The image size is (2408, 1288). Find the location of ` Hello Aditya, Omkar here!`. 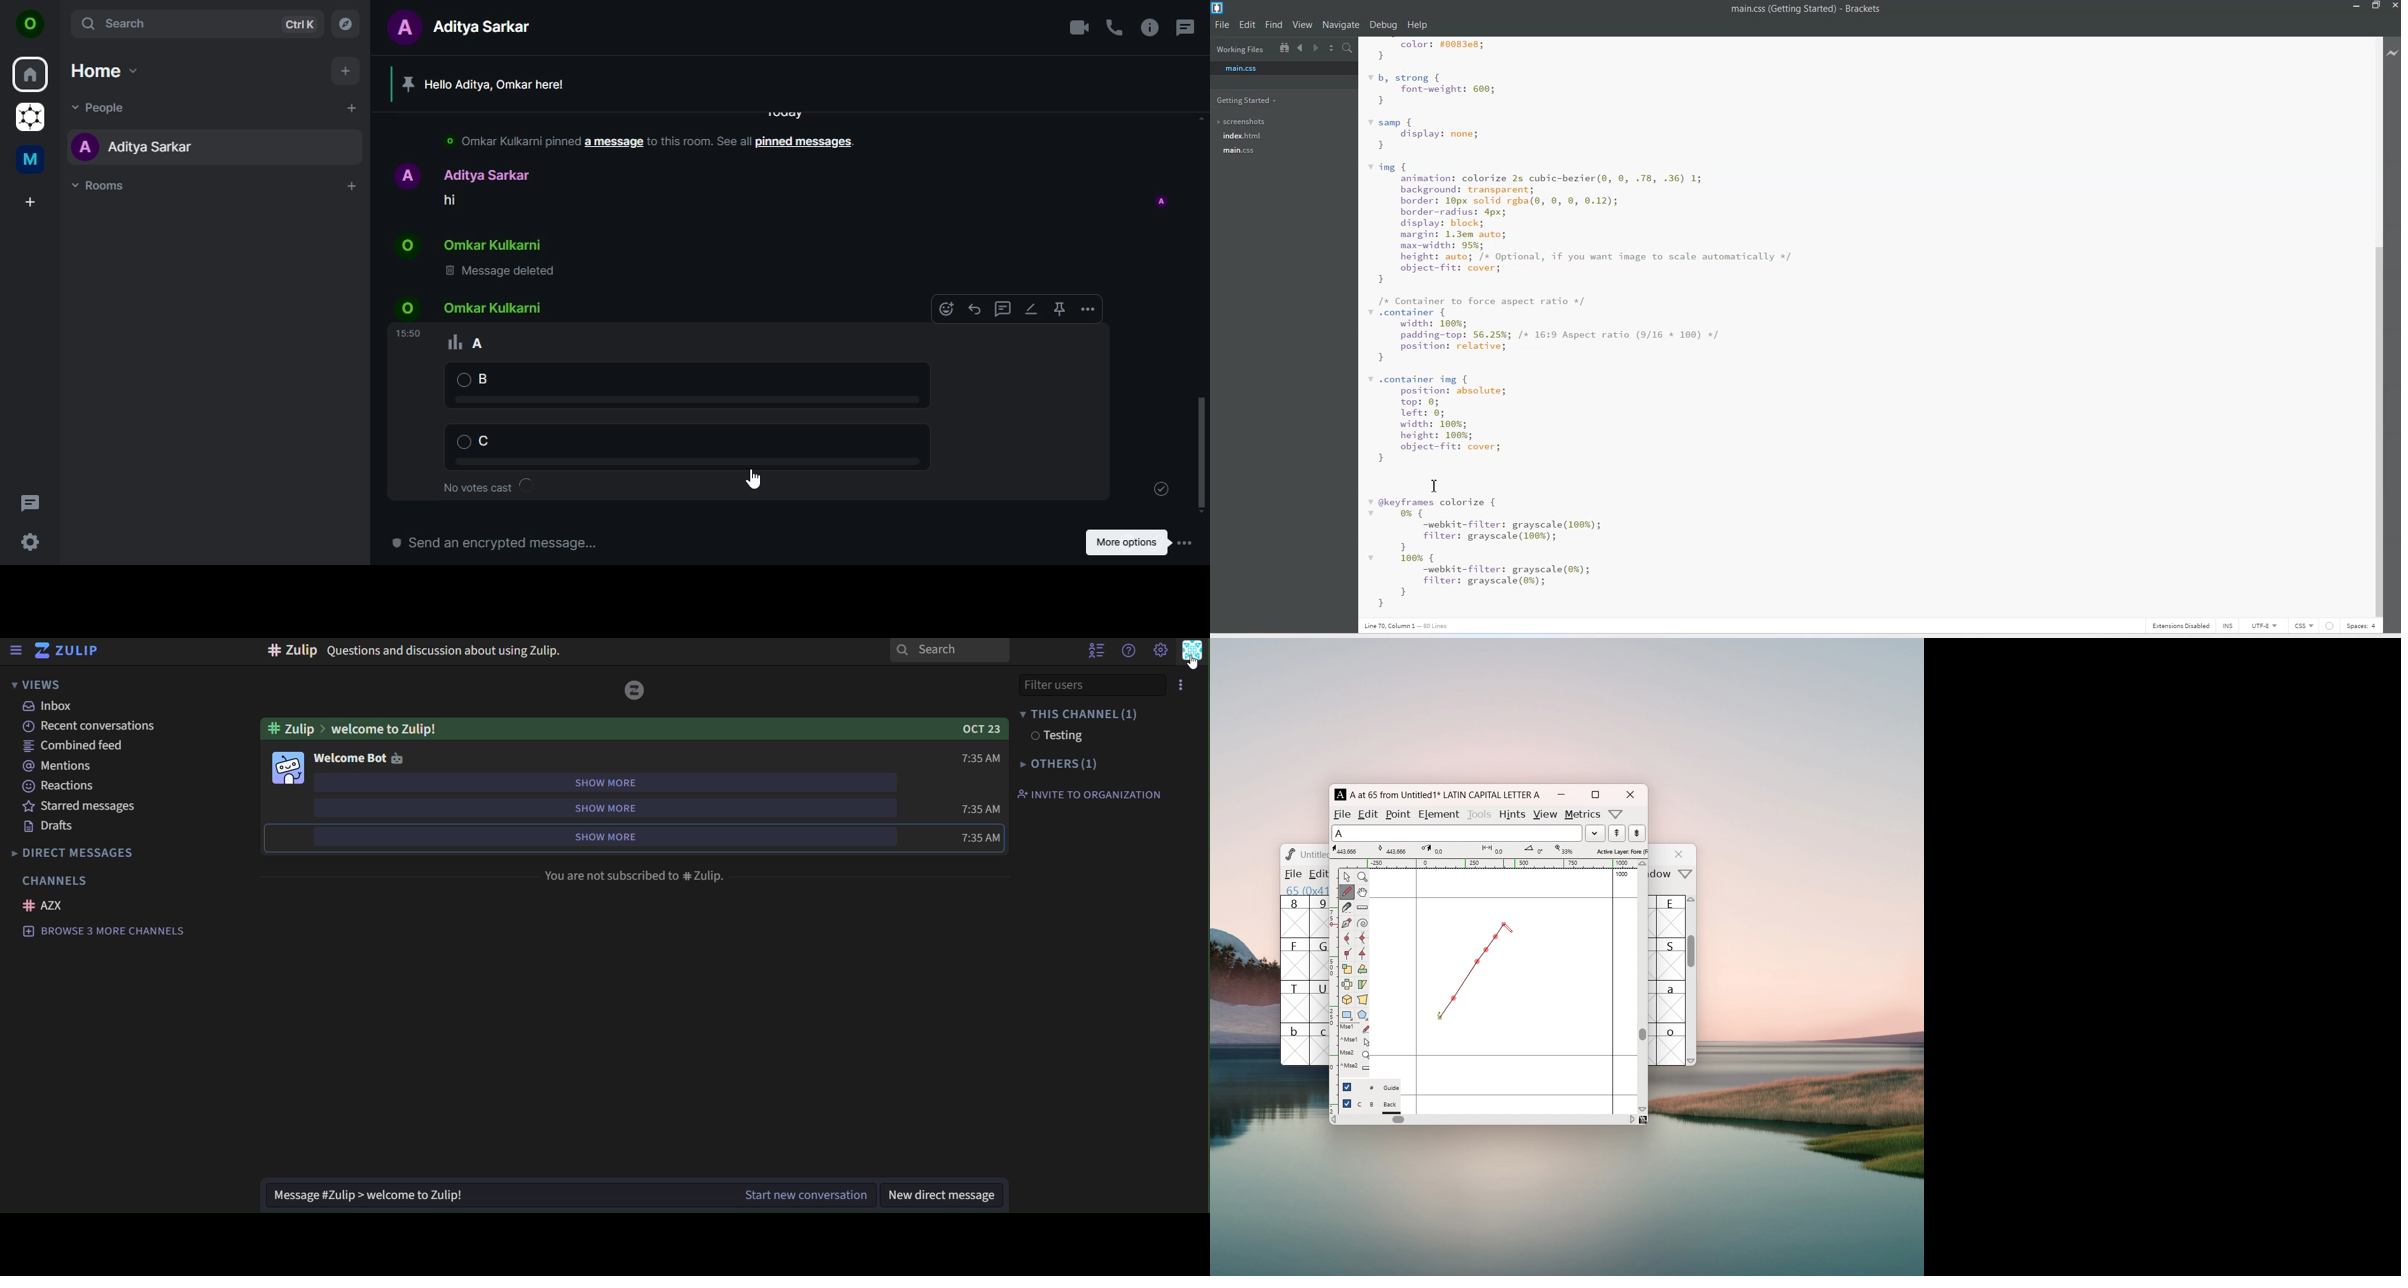

 Hello Aditya, Omkar here! is located at coordinates (493, 83).